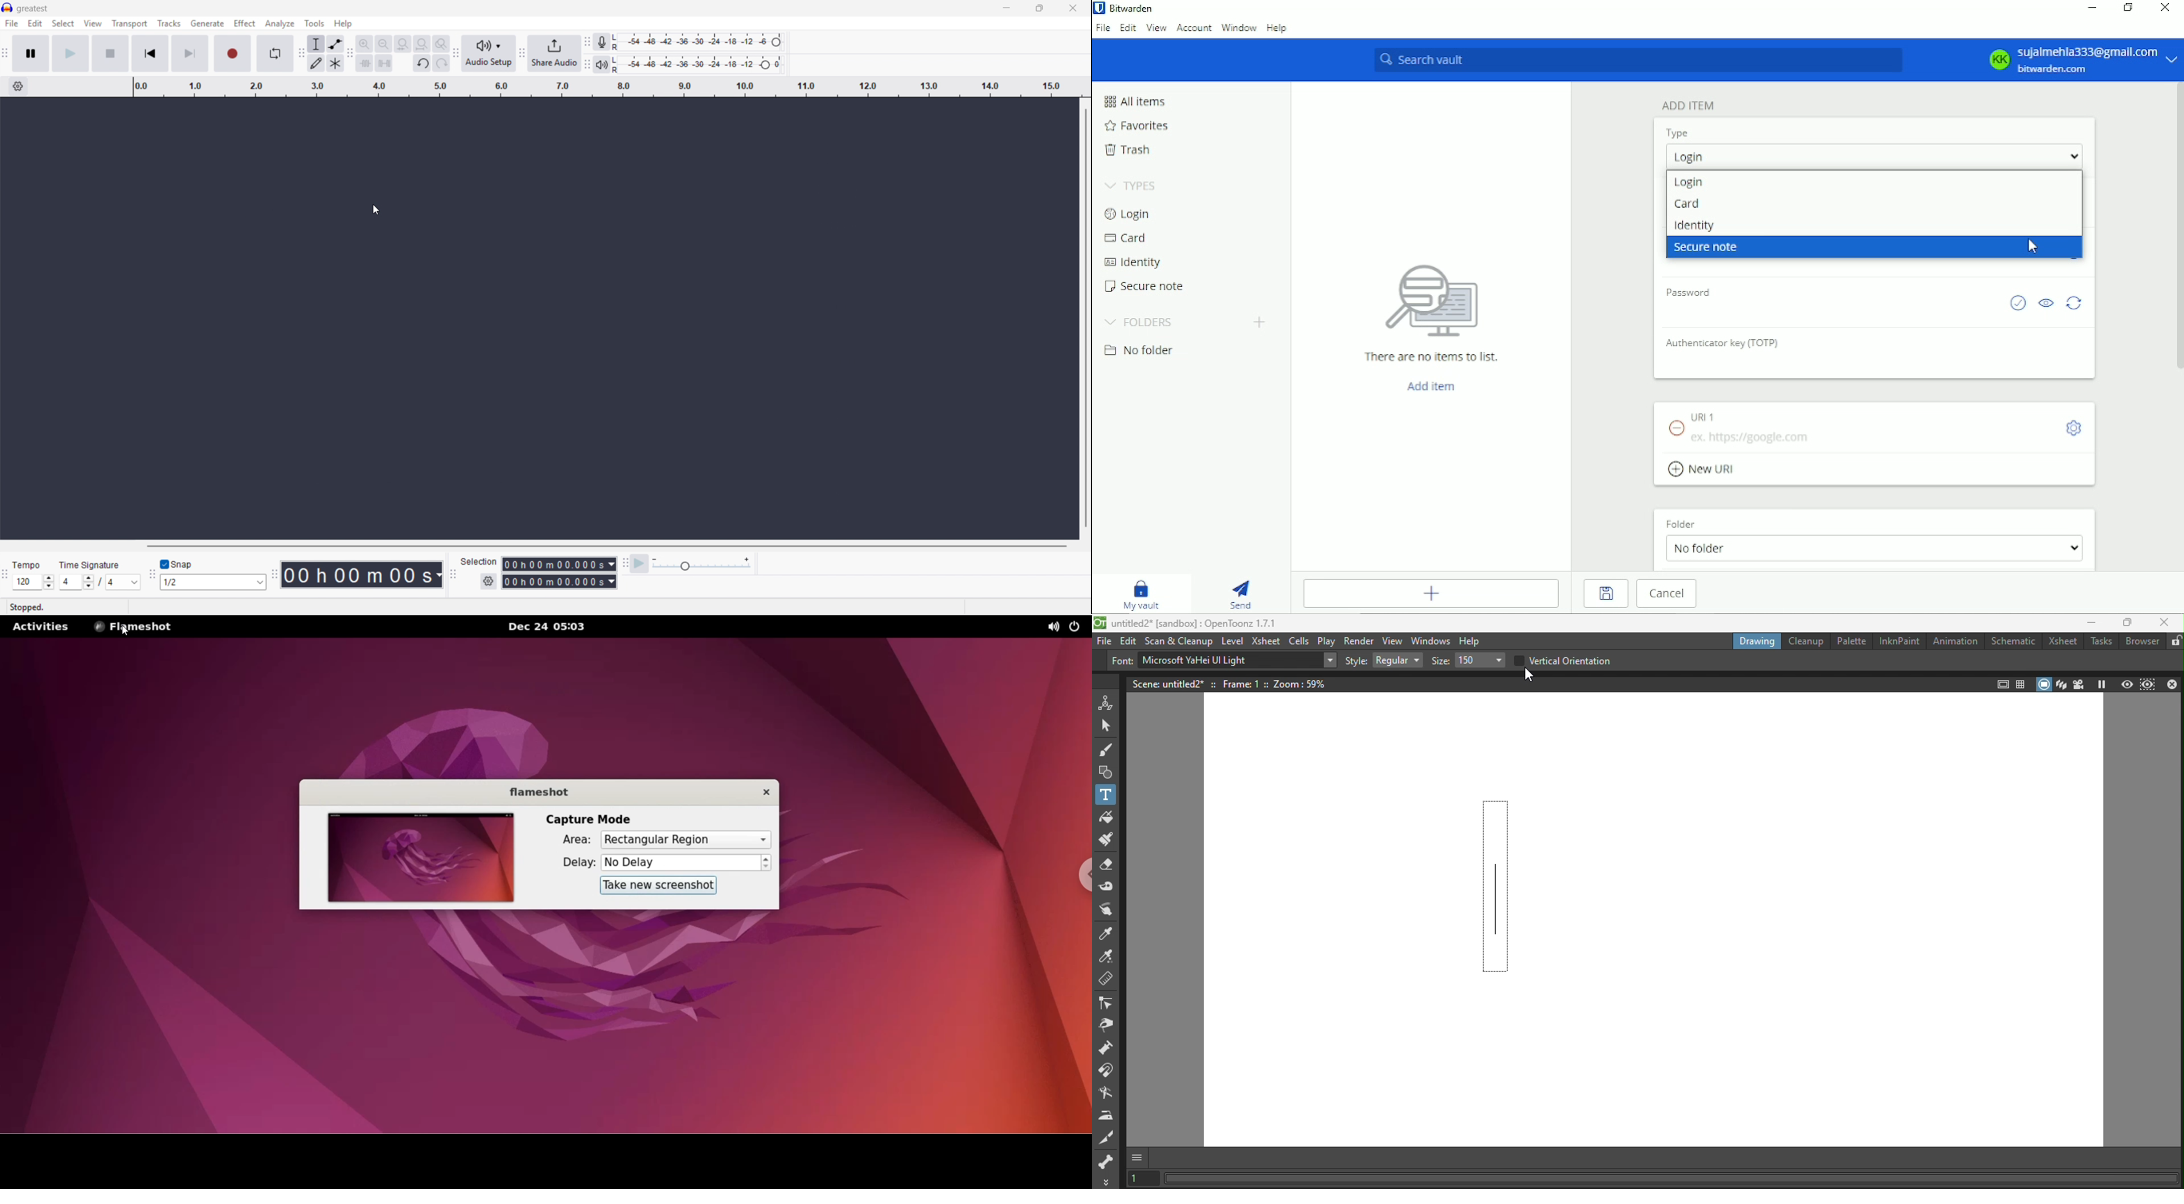 This screenshot has width=2184, height=1204. Describe the element at coordinates (2016, 303) in the screenshot. I see `Check if password has been exposed` at that location.